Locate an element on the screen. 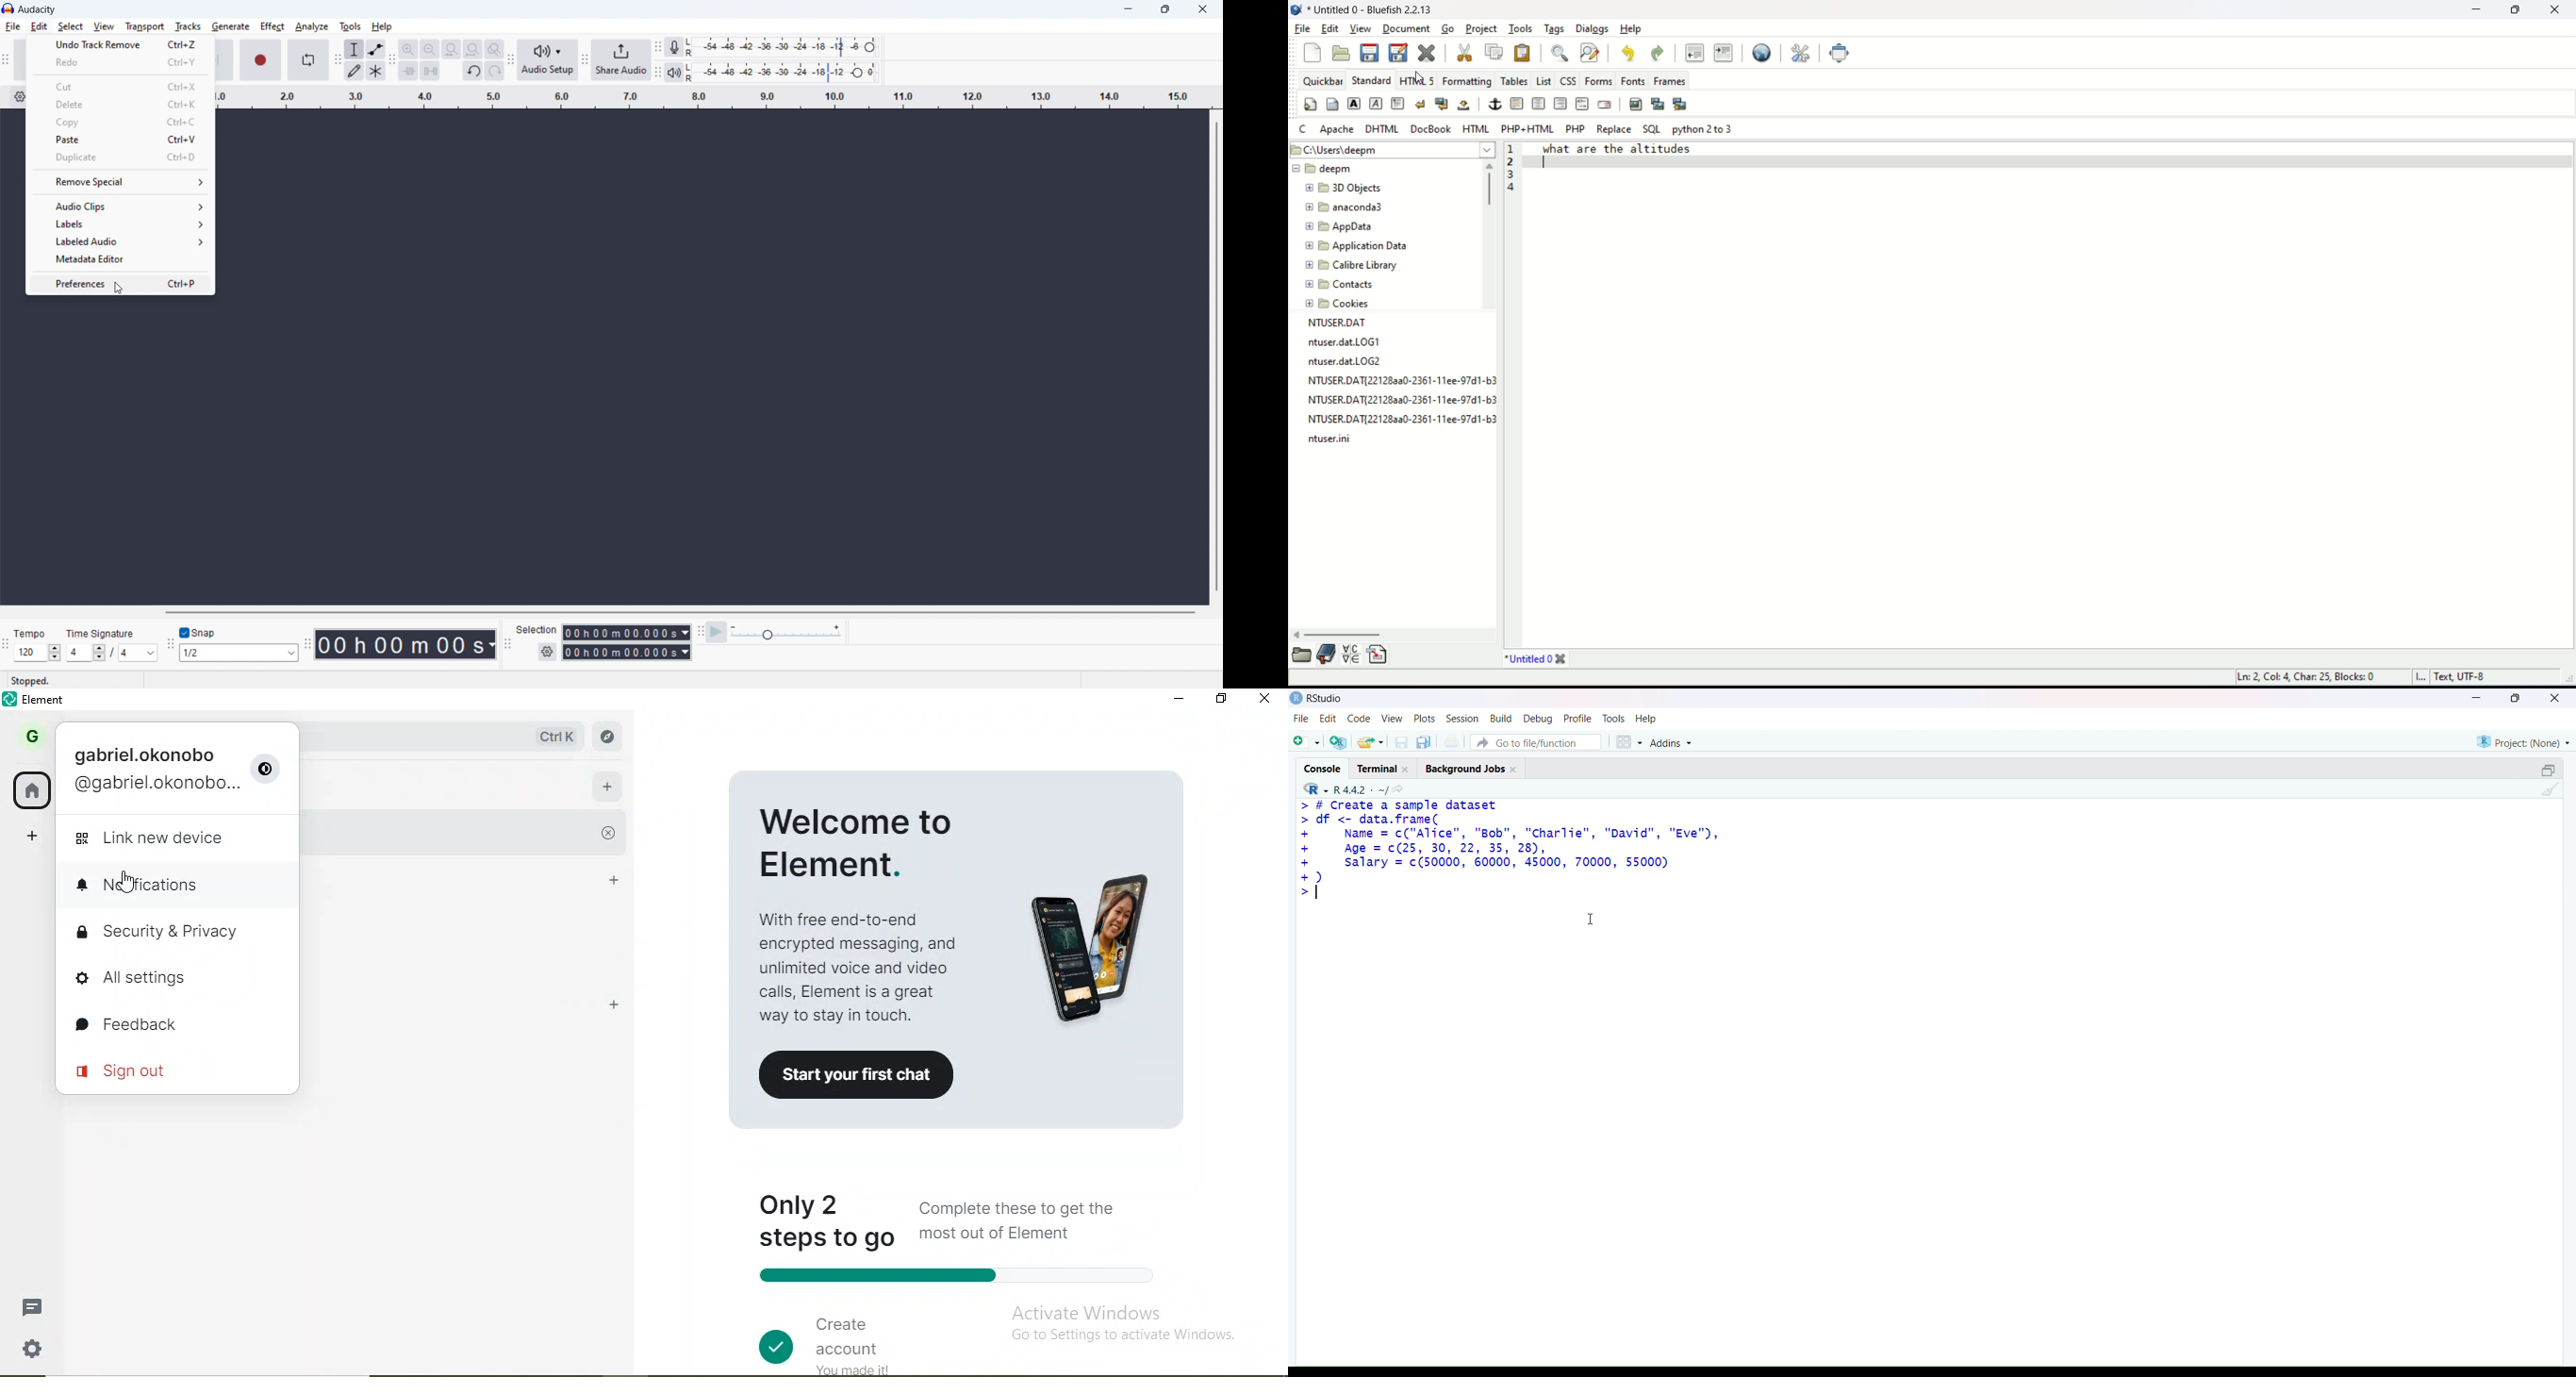 This screenshot has width=2576, height=1400. file is located at coordinates (1303, 31).